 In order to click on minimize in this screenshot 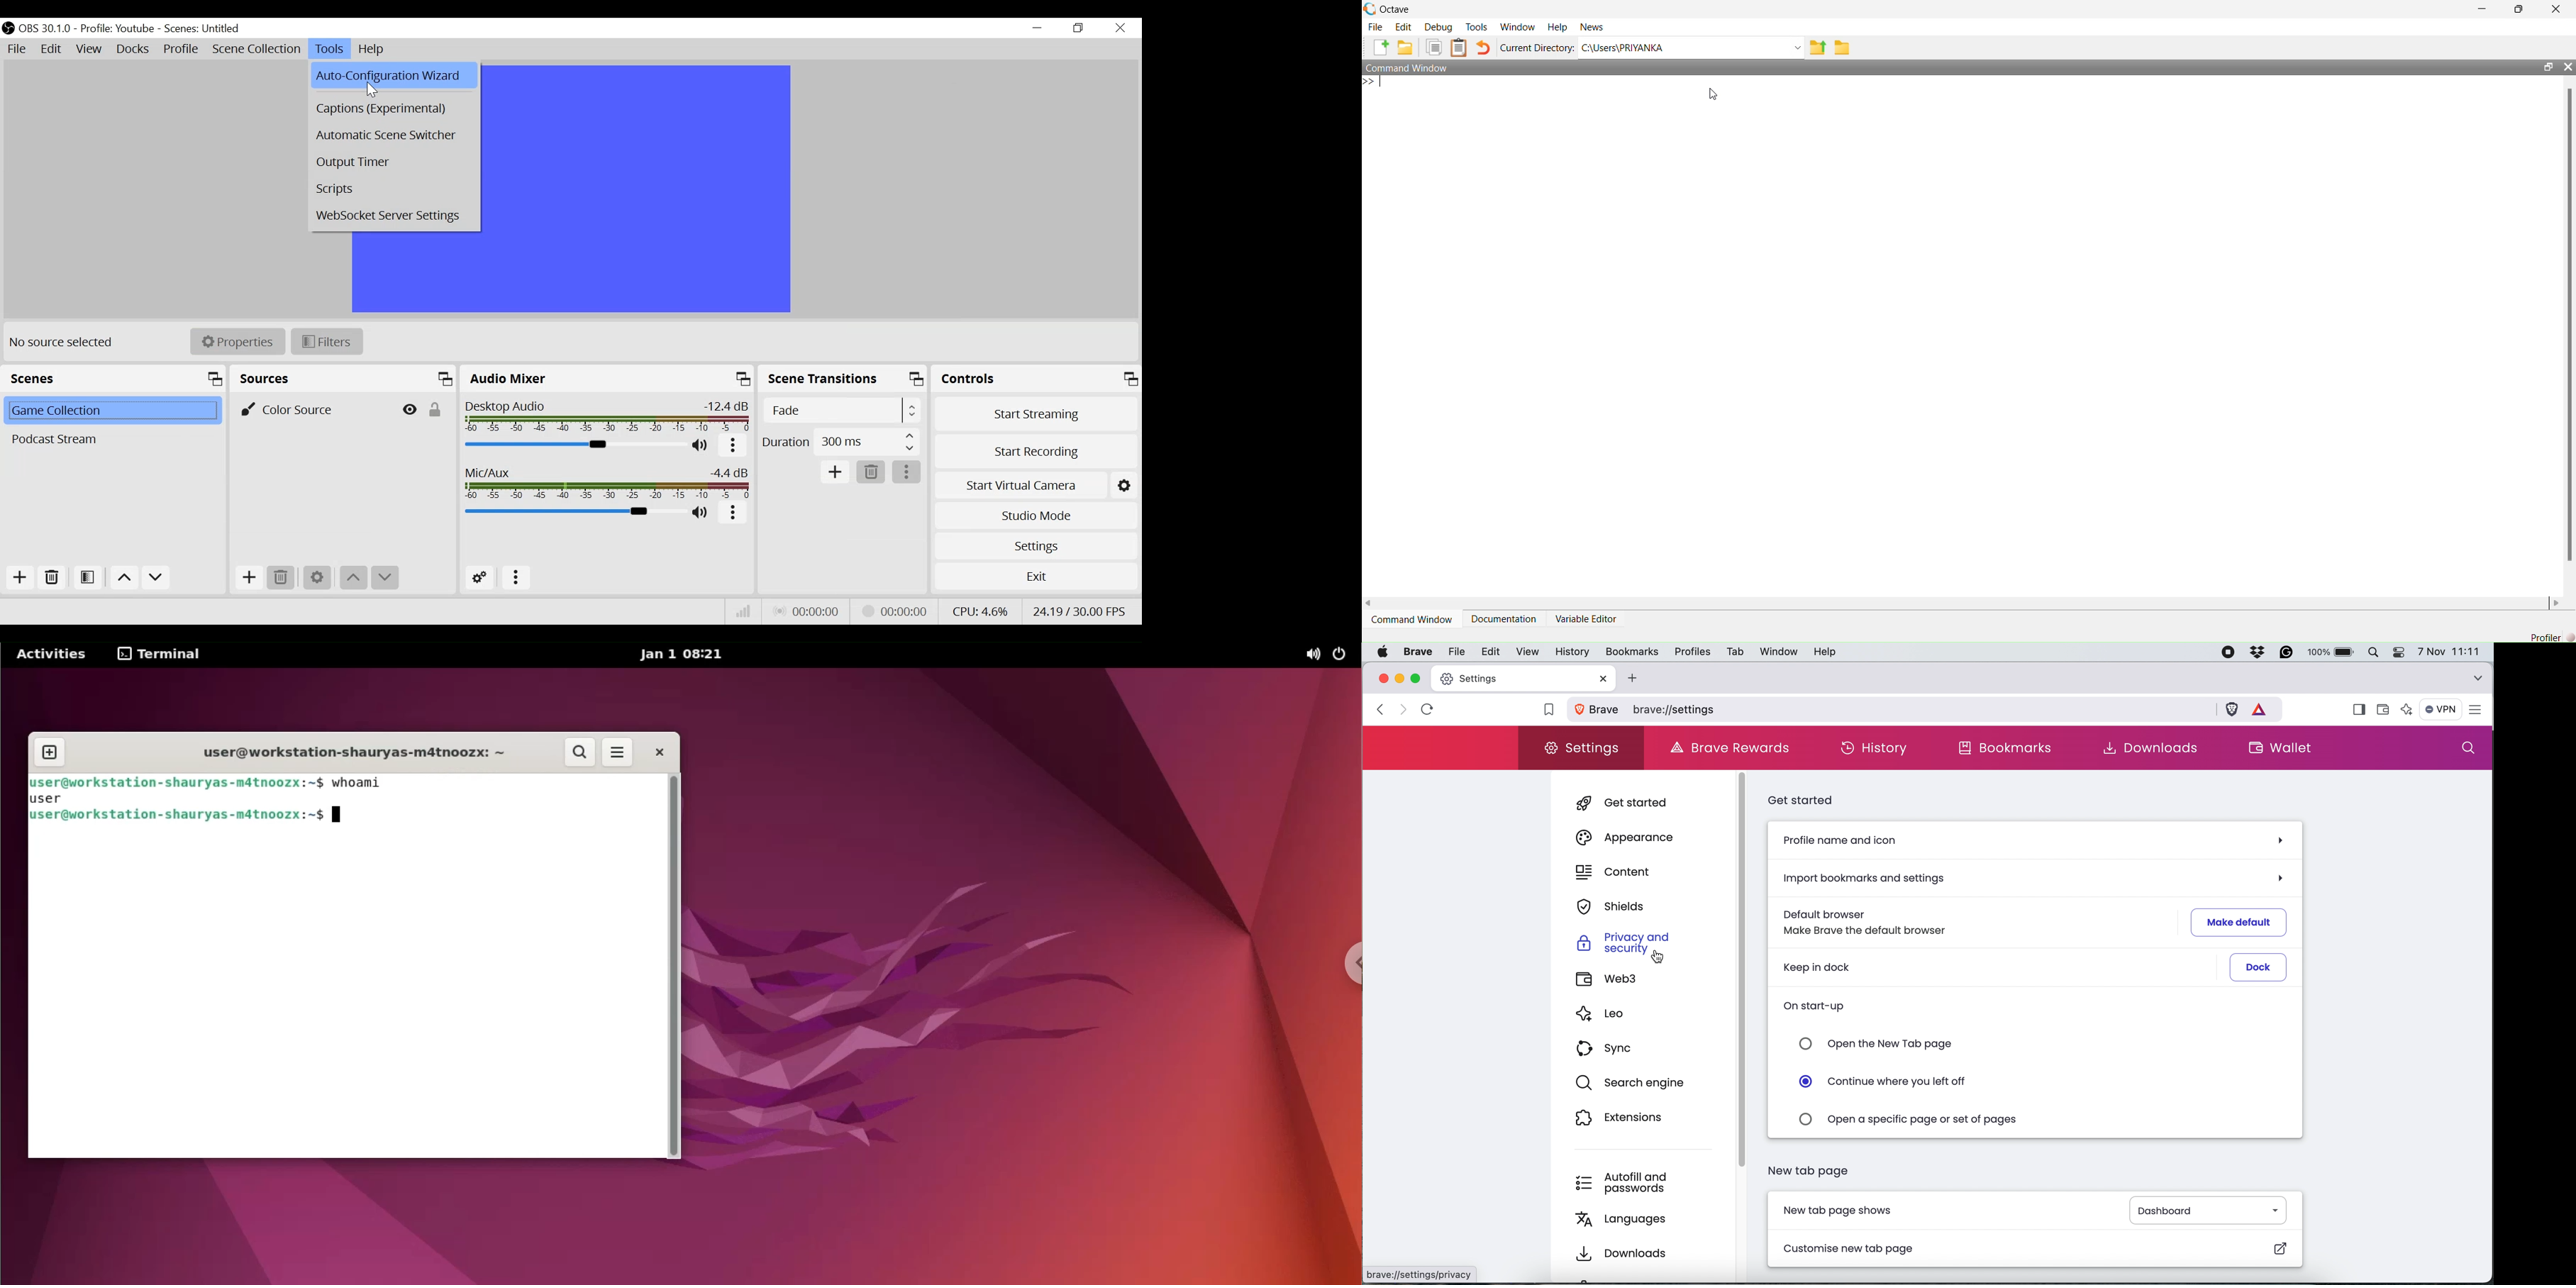, I will do `click(1036, 27)`.